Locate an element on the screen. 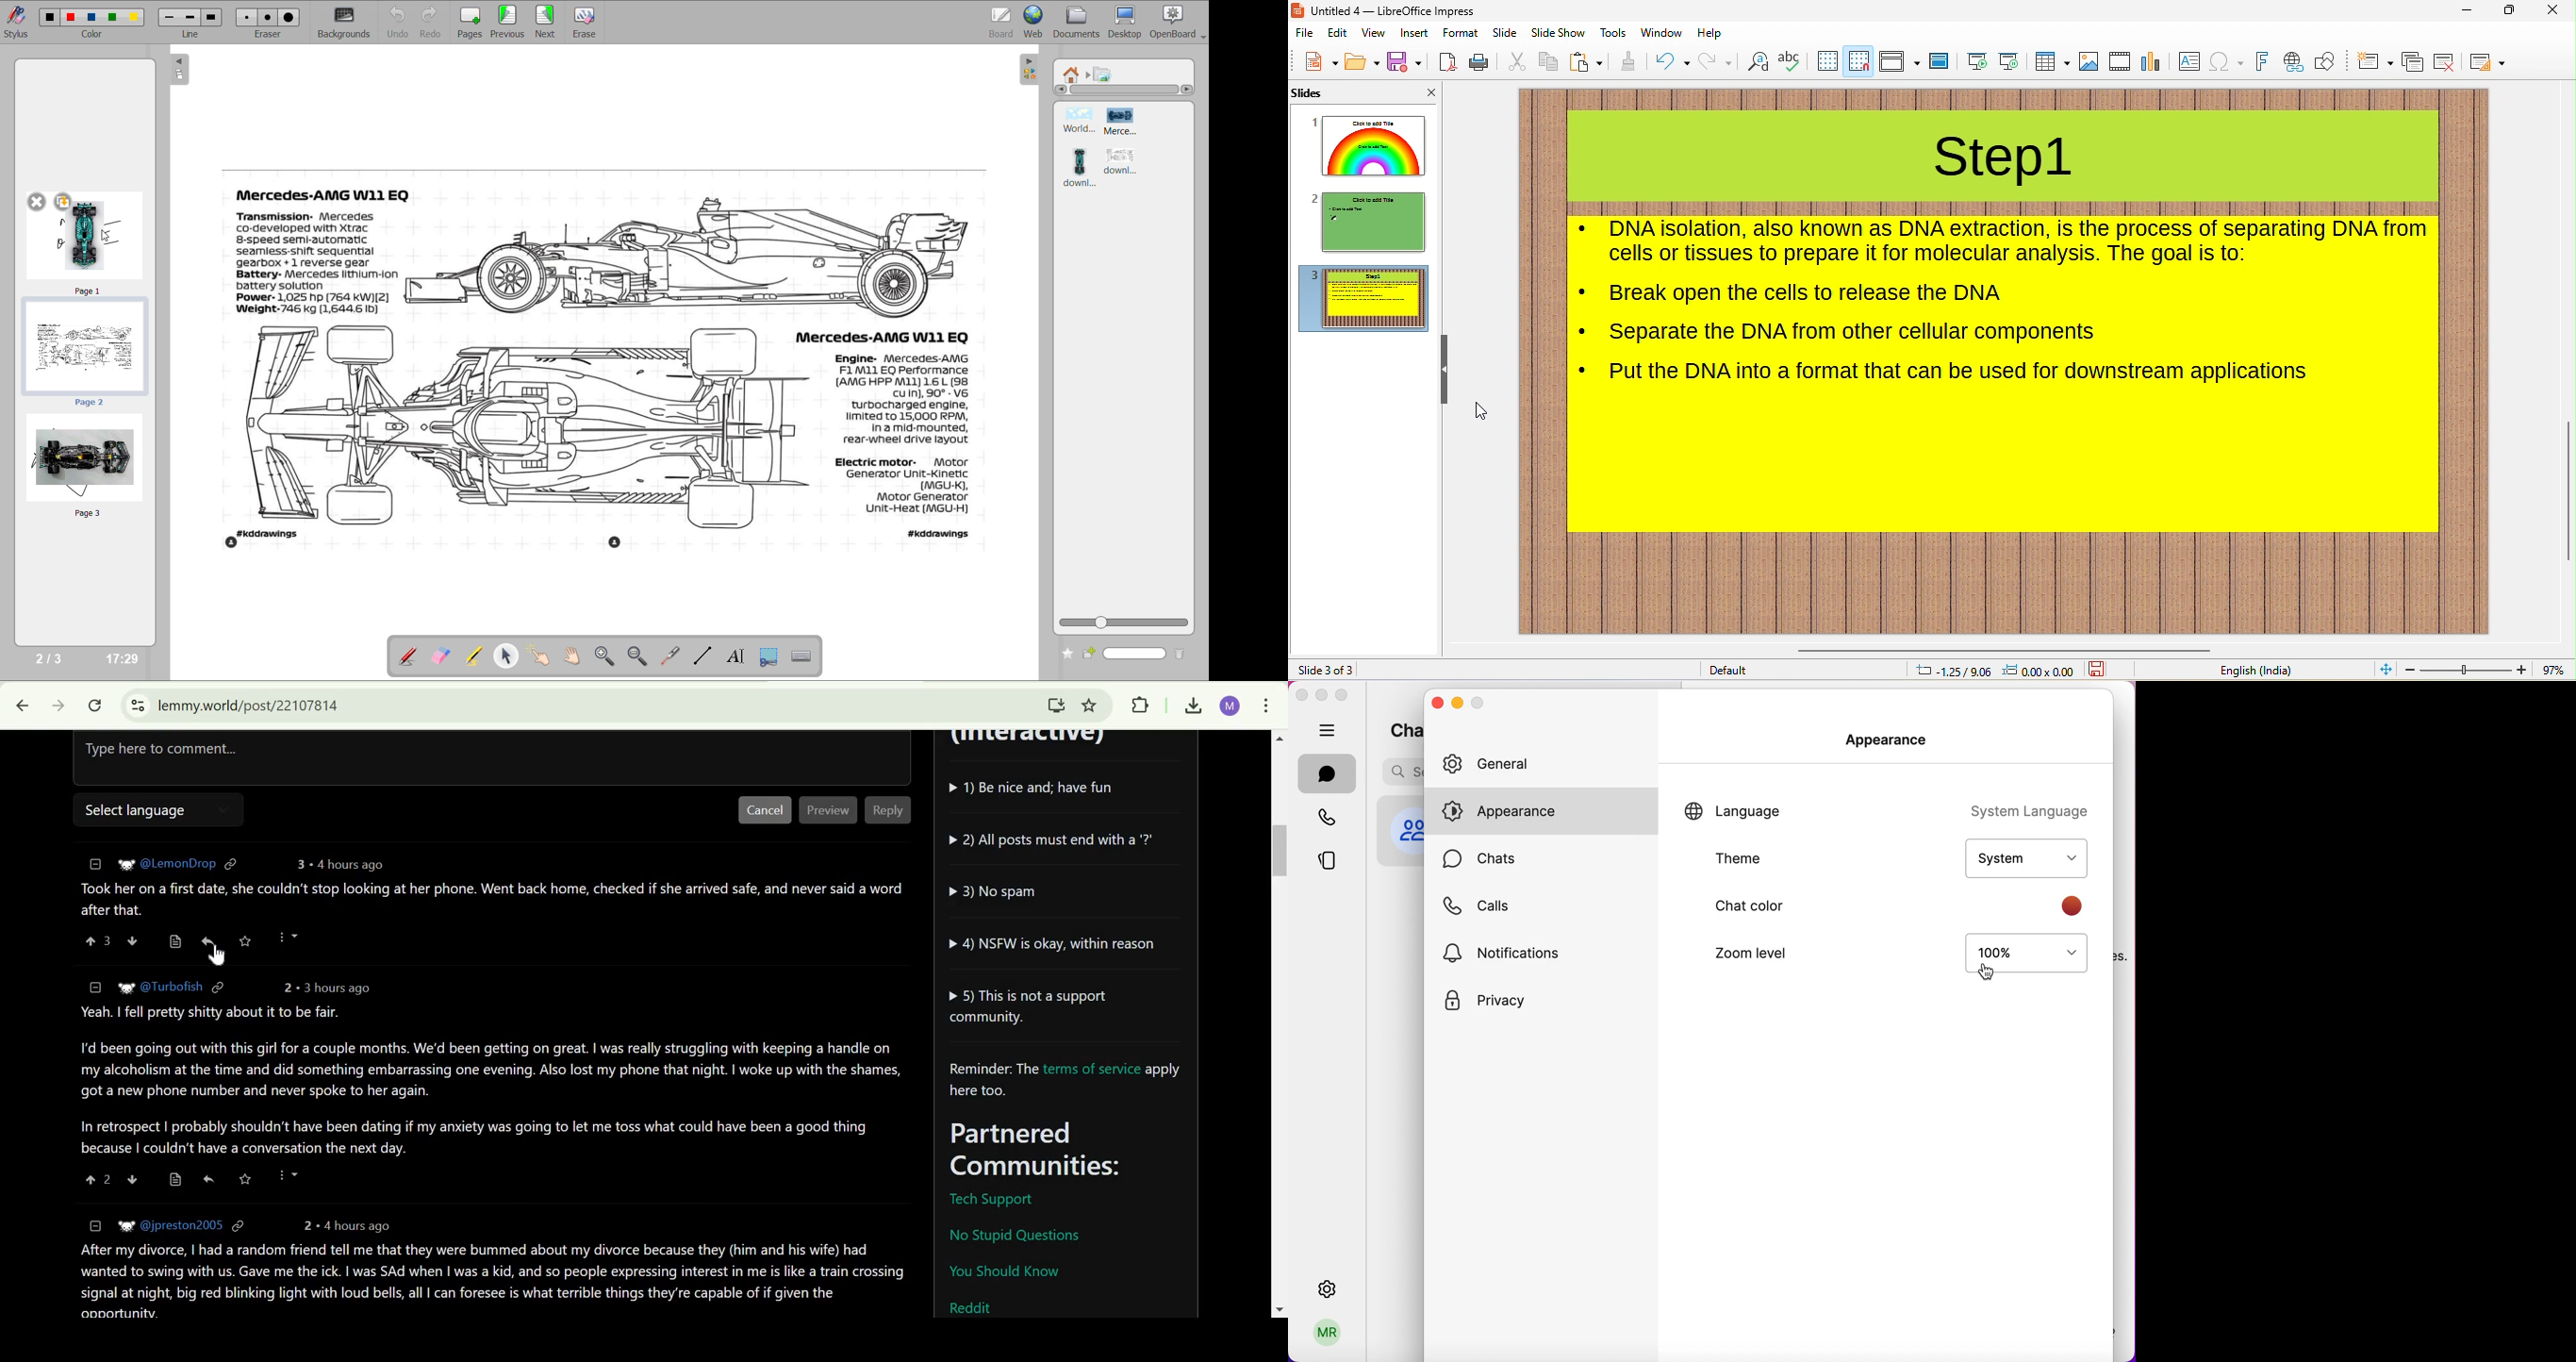  content is located at coordinates (1808, 293).